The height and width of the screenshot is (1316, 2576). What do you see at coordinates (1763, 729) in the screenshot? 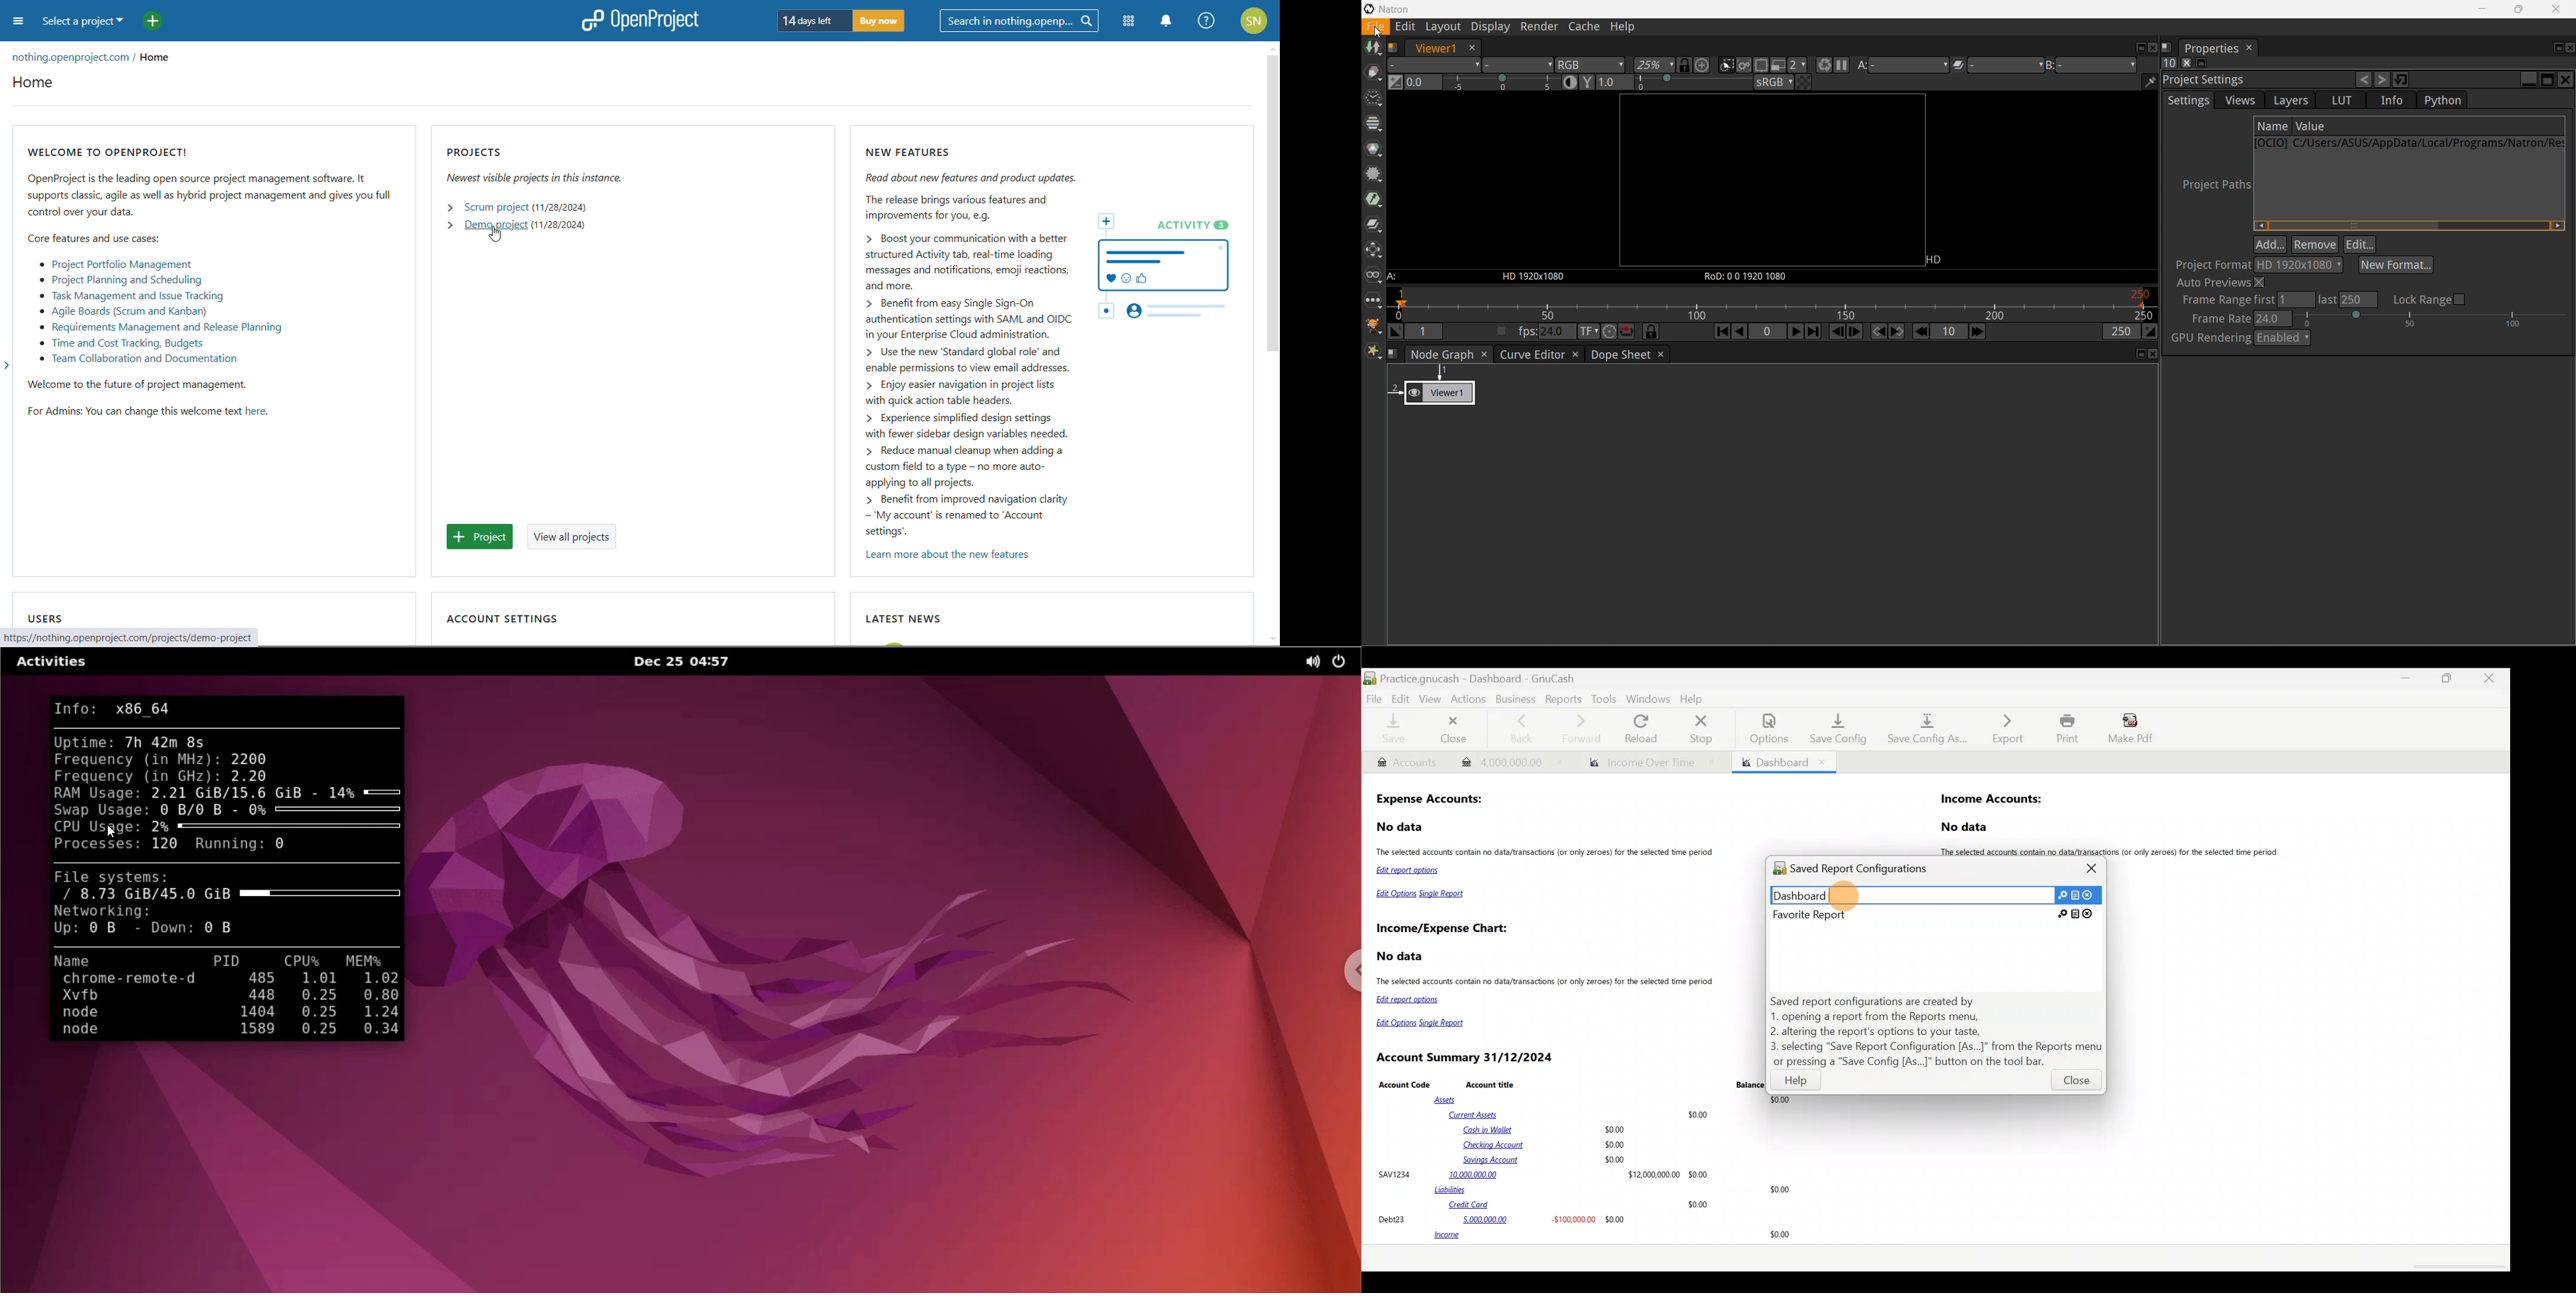
I see `Options` at bounding box center [1763, 729].